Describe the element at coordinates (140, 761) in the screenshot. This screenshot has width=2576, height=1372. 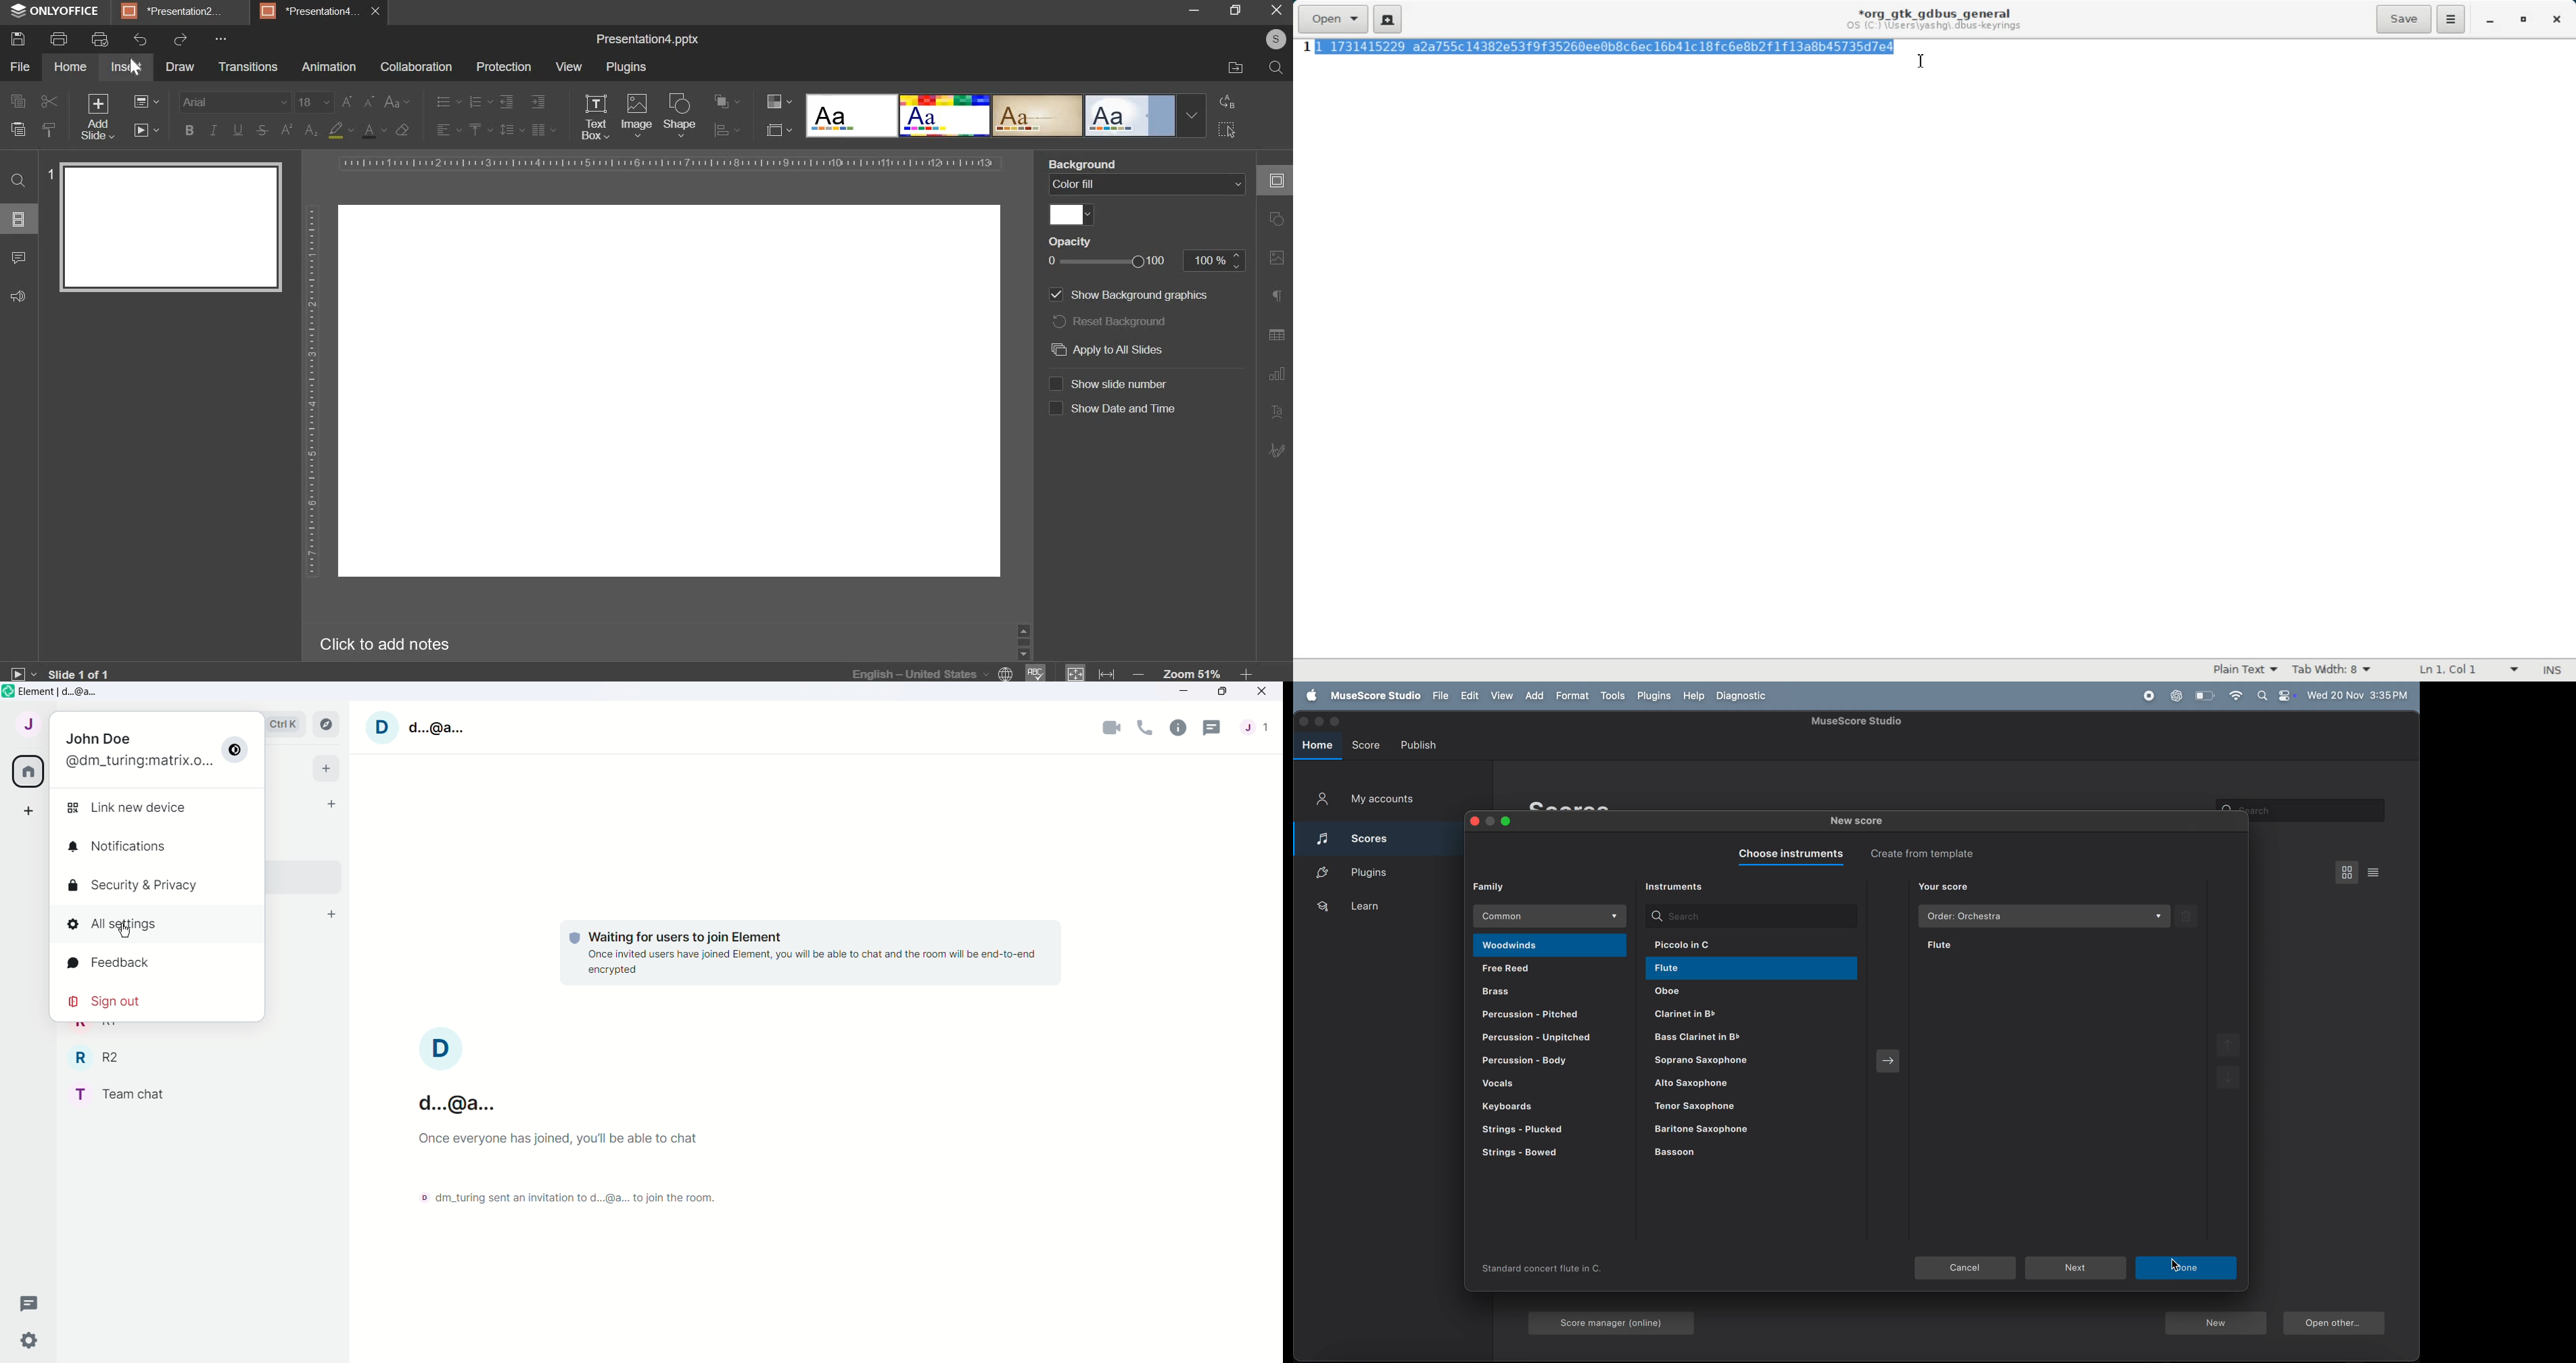
I see `@dm_turing:matrix.o...` at that location.